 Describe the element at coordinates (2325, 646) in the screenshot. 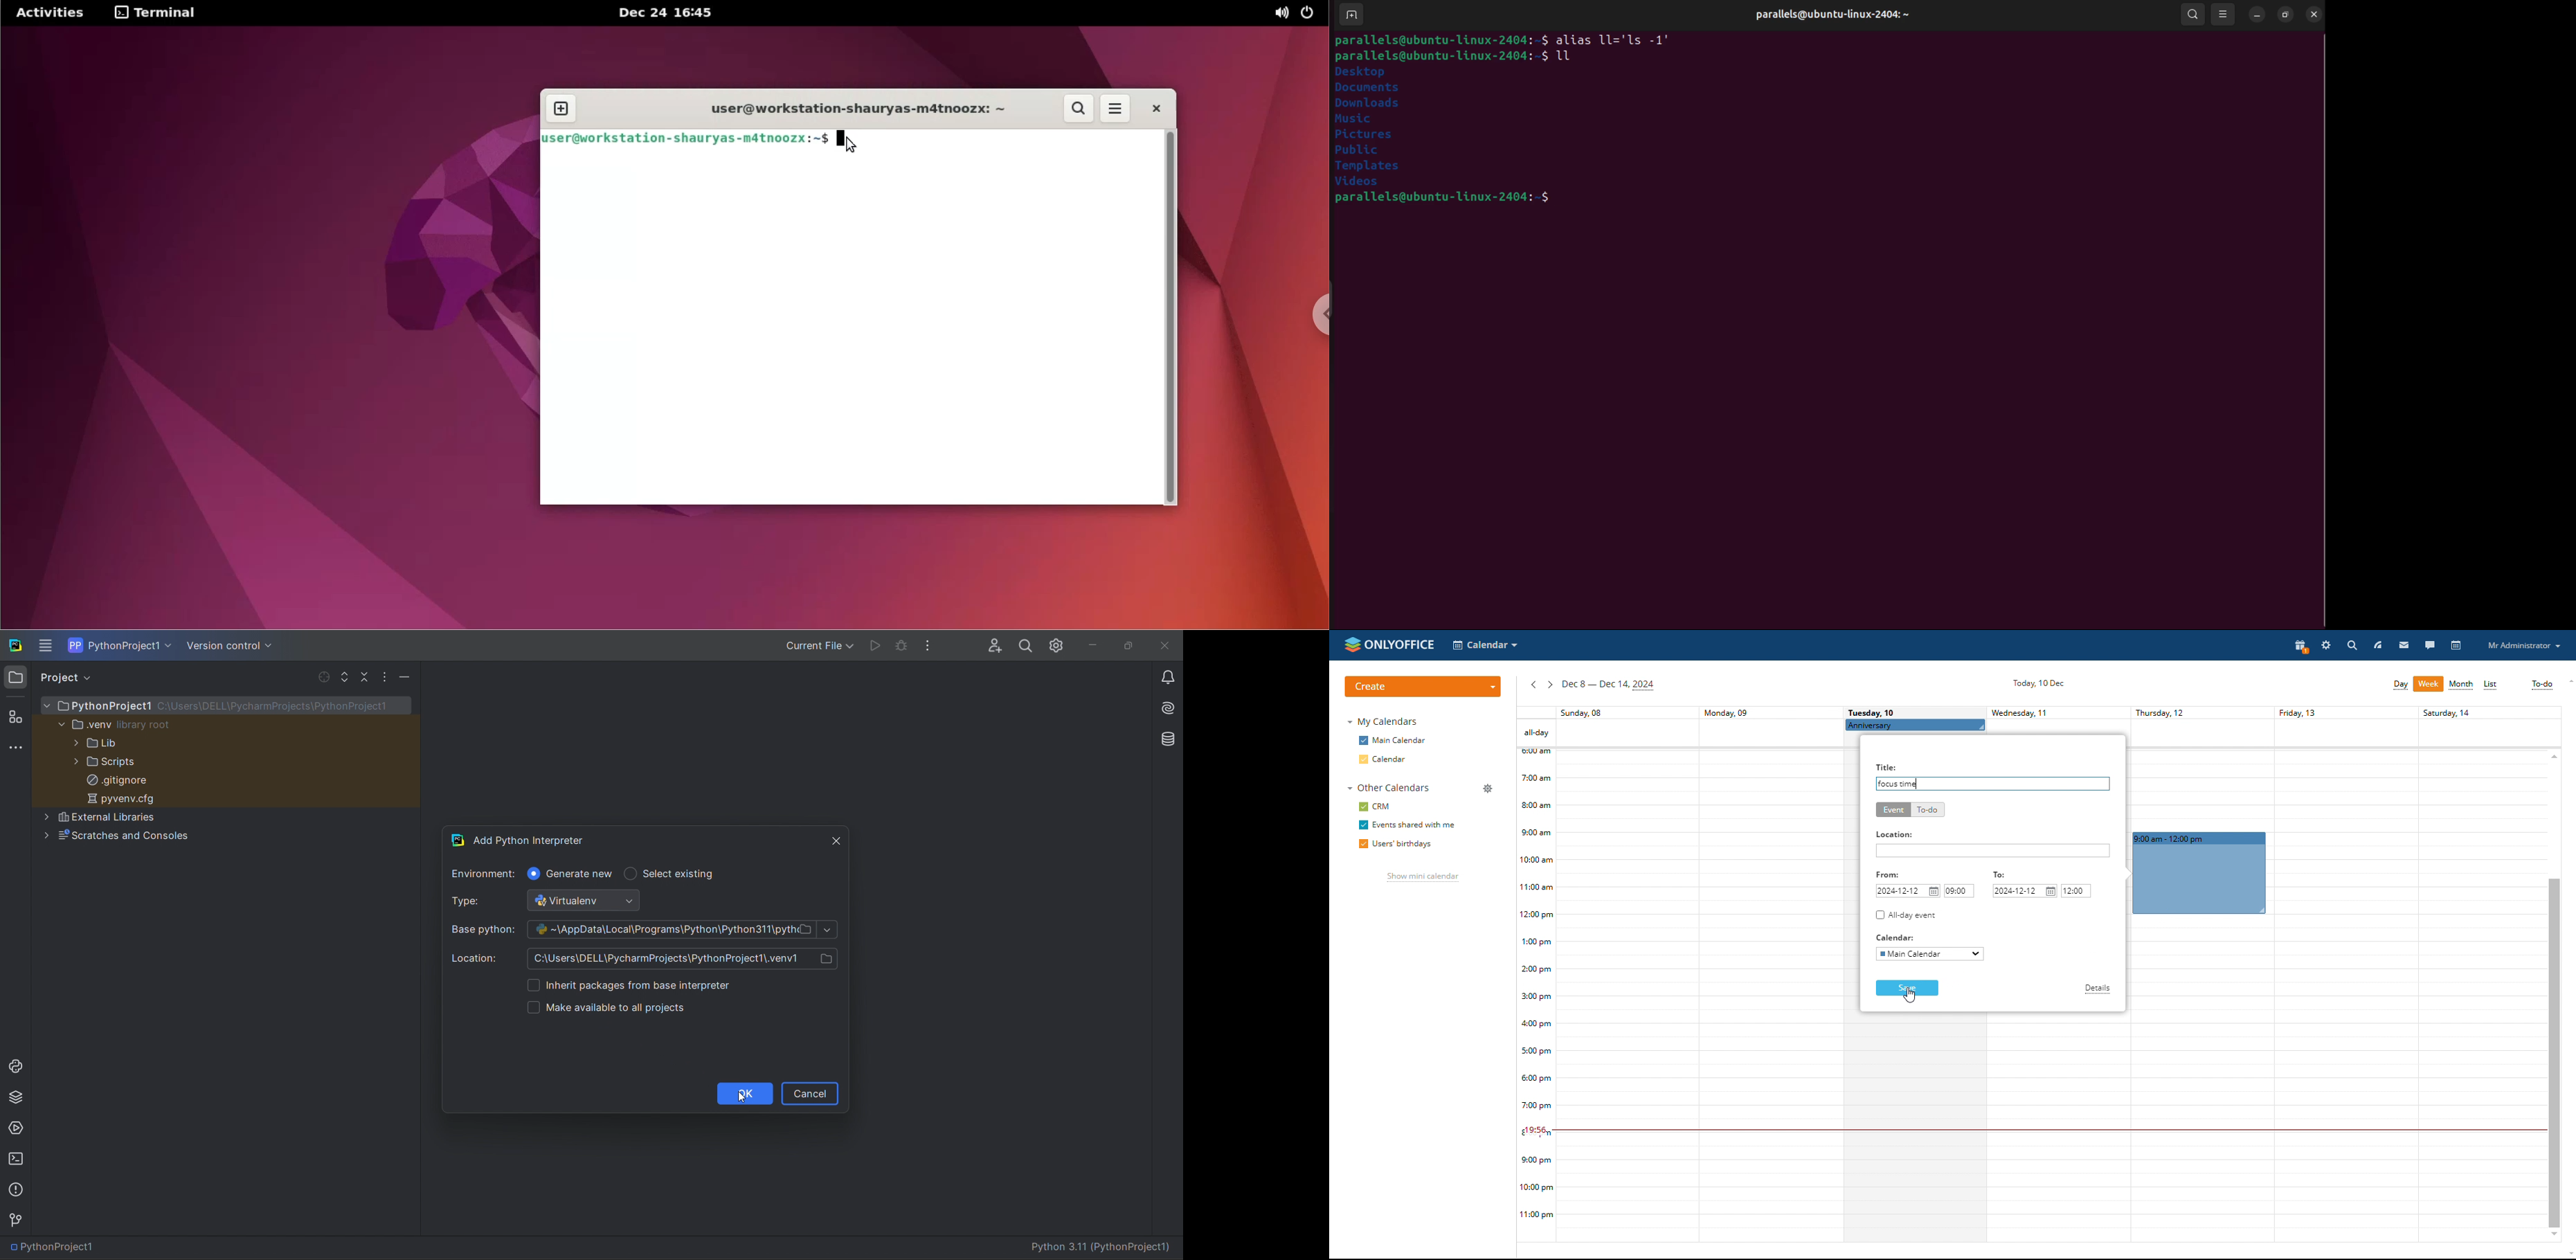

I see `settings` at that location.